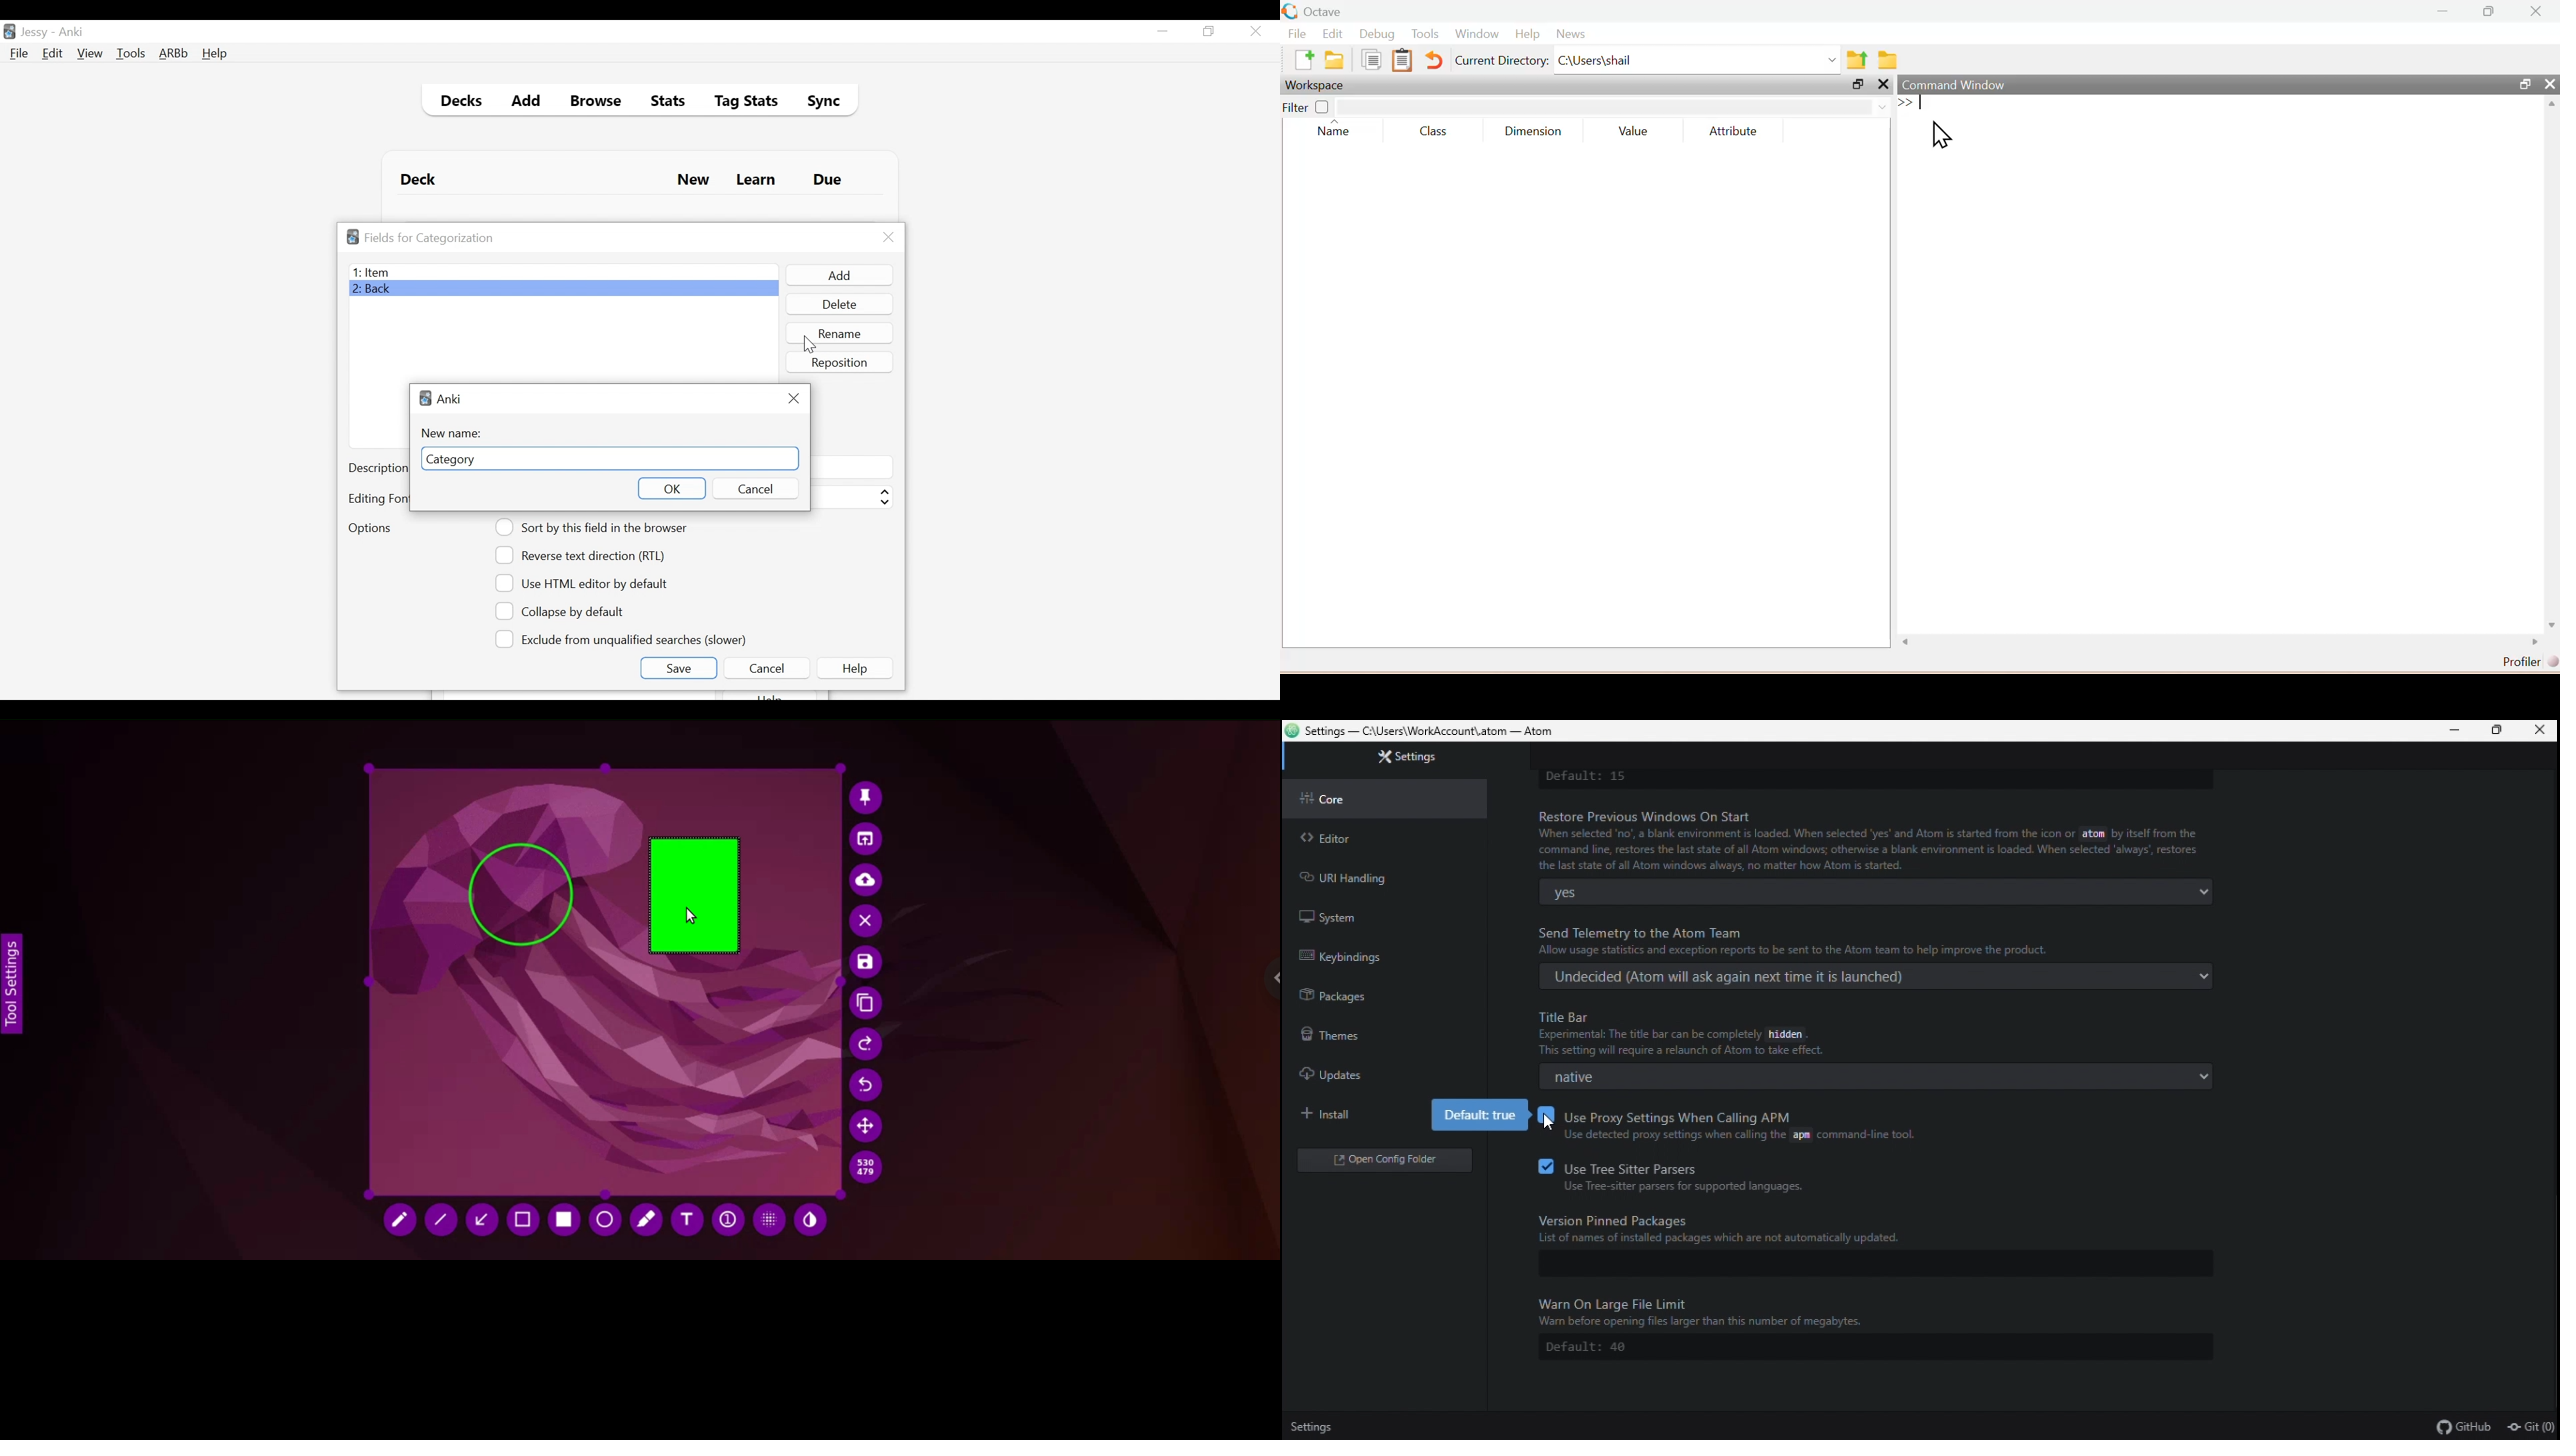 This screenshot has width=2576, height=1456. I want to click on Options, so click(369, 529).